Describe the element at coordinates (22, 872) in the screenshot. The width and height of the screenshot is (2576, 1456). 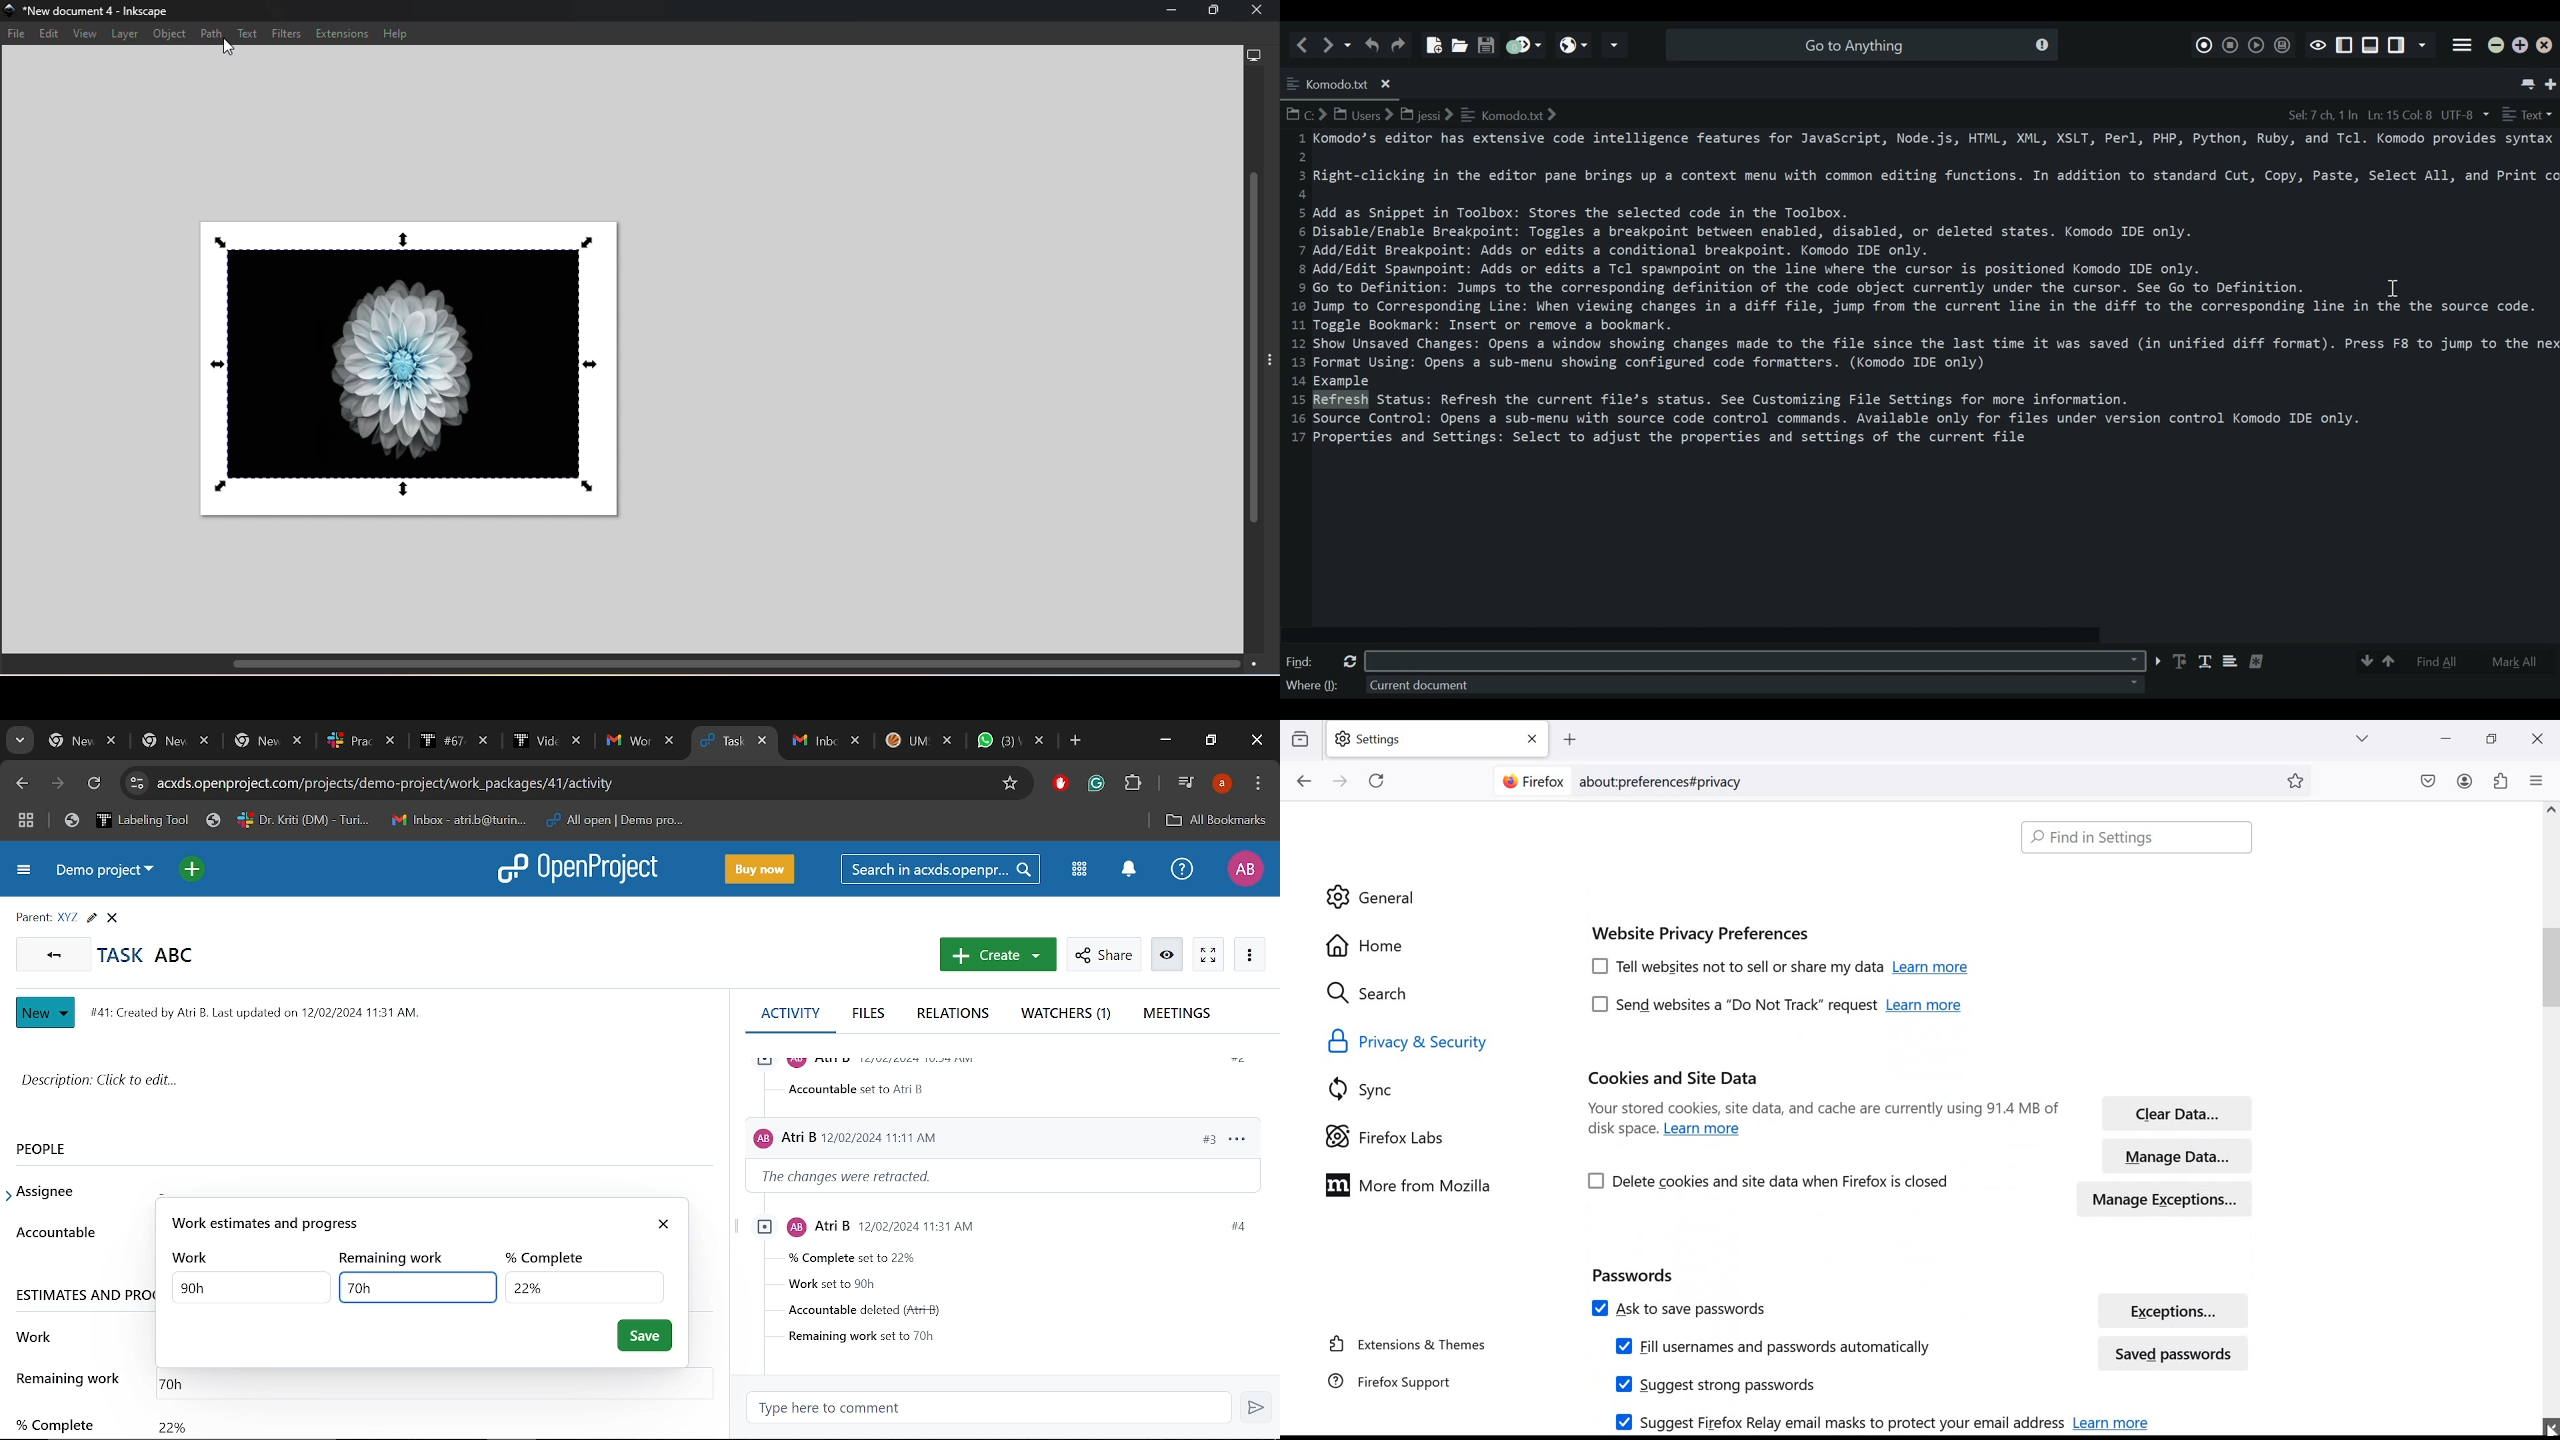
I see `Expand project menu` at that location.